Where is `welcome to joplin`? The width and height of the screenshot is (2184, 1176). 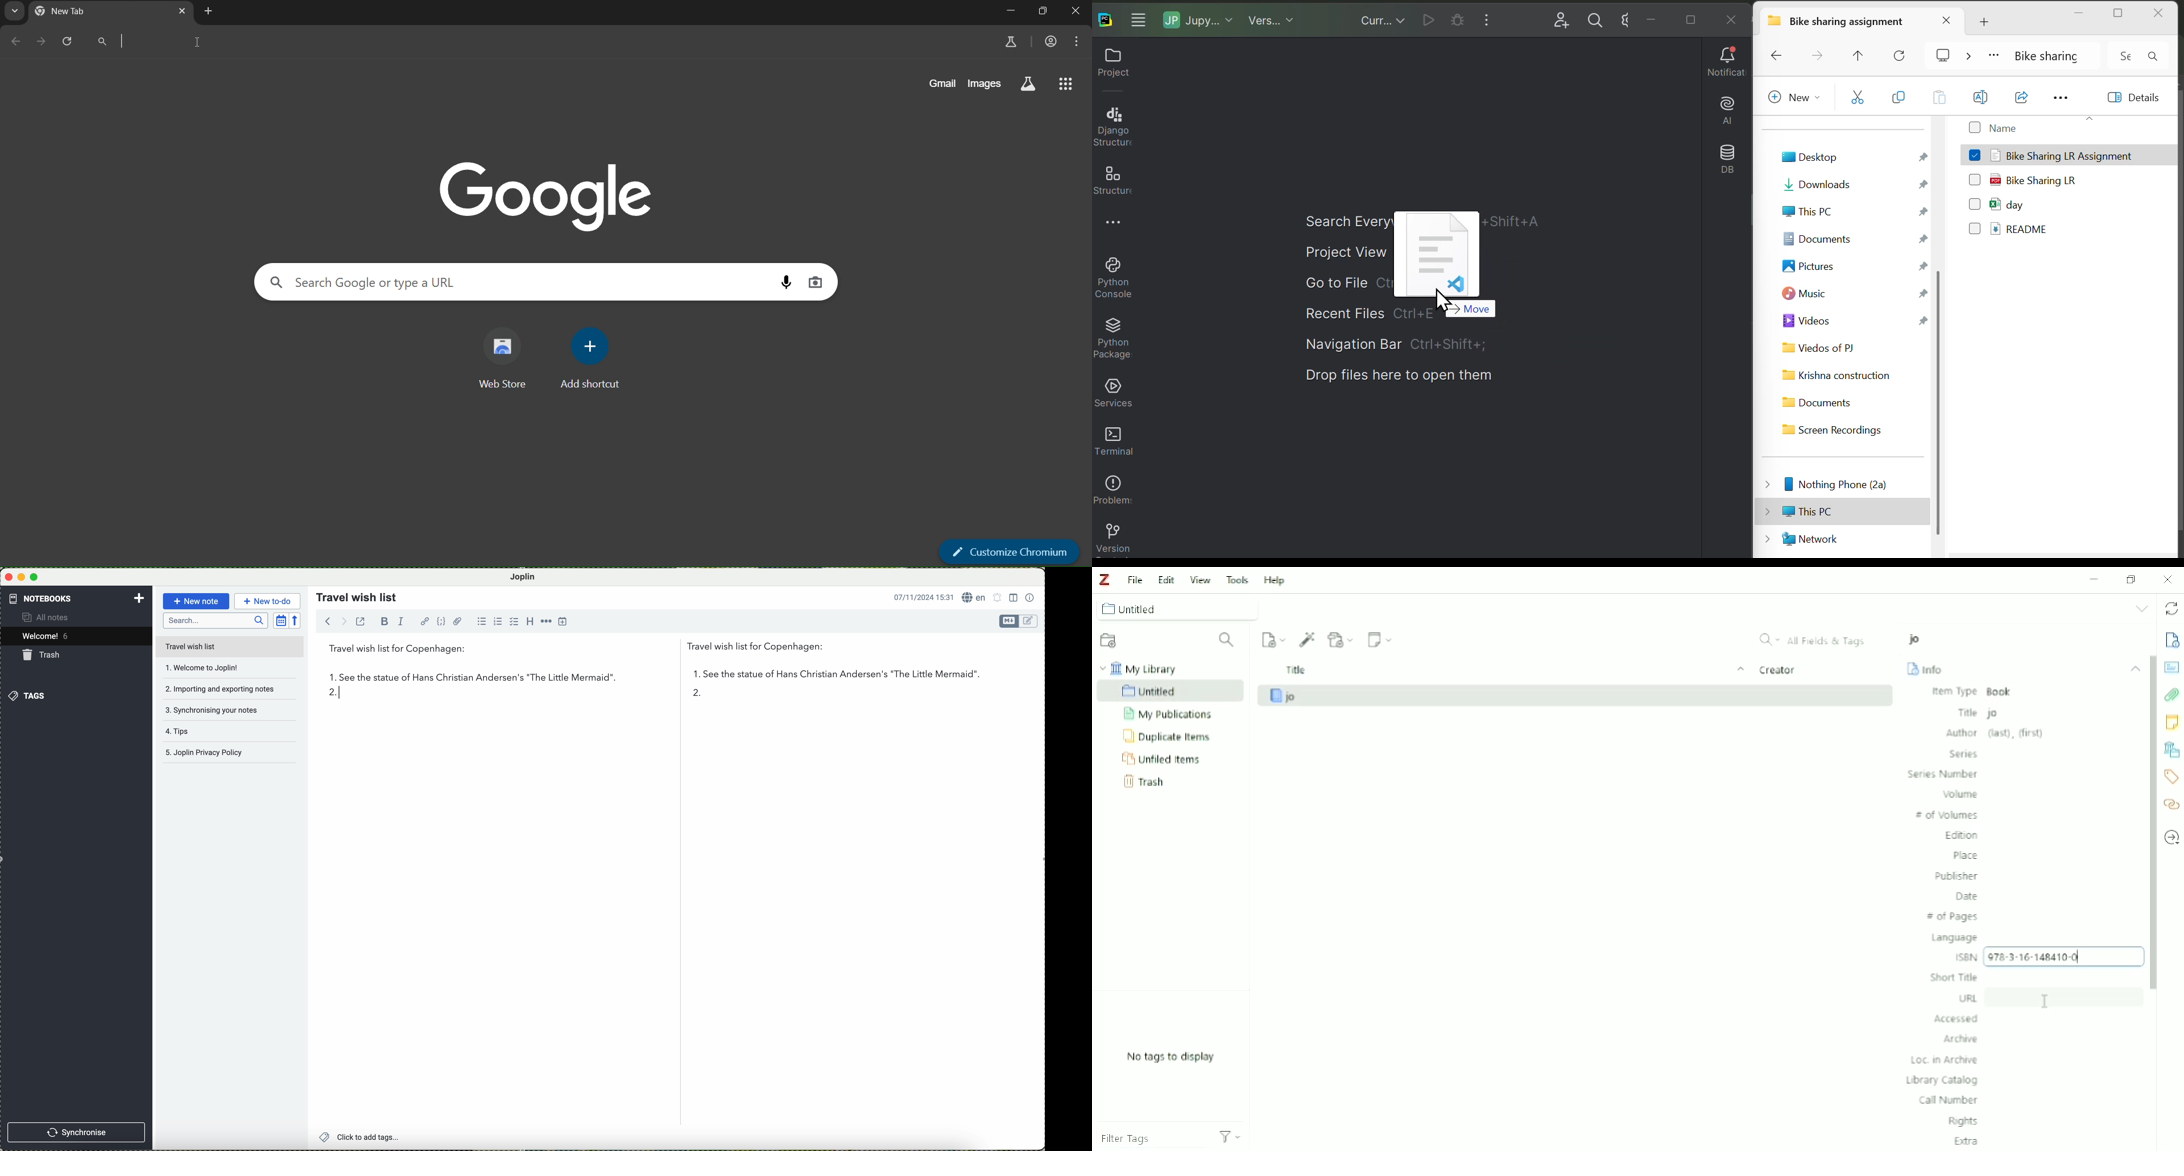
welcome to joplin is located at coordinates (217, 668).